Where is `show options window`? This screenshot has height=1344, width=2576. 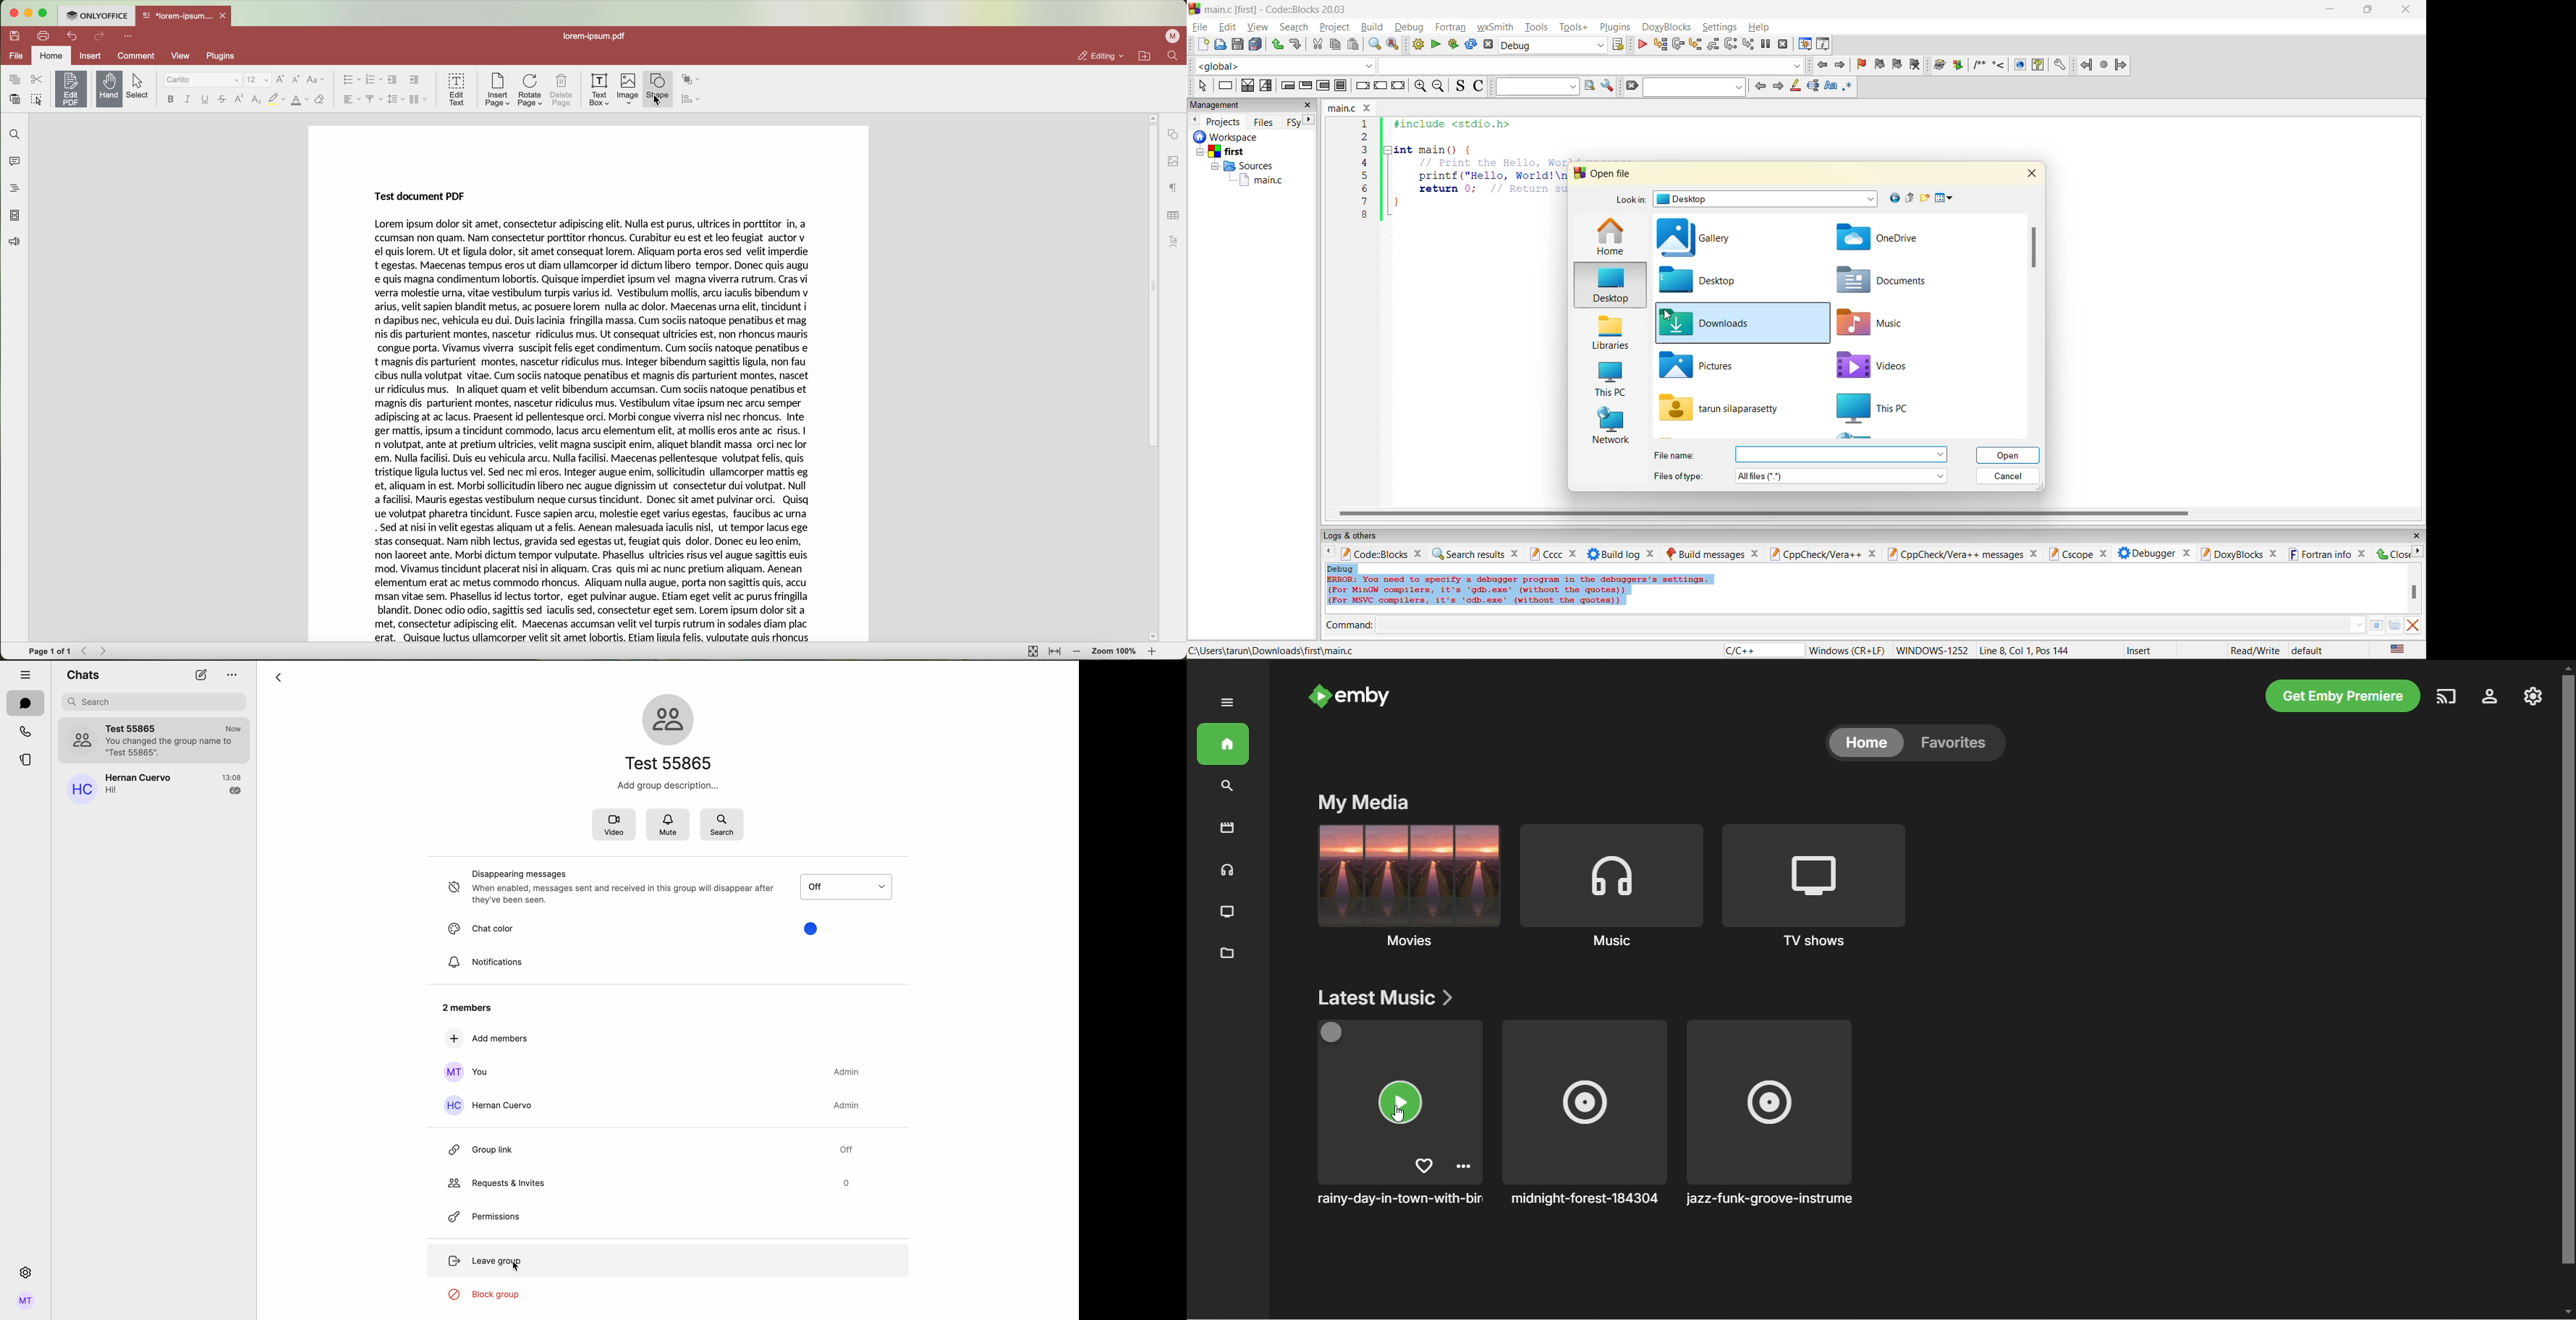 show options window is located at coordinates (1608, 86).